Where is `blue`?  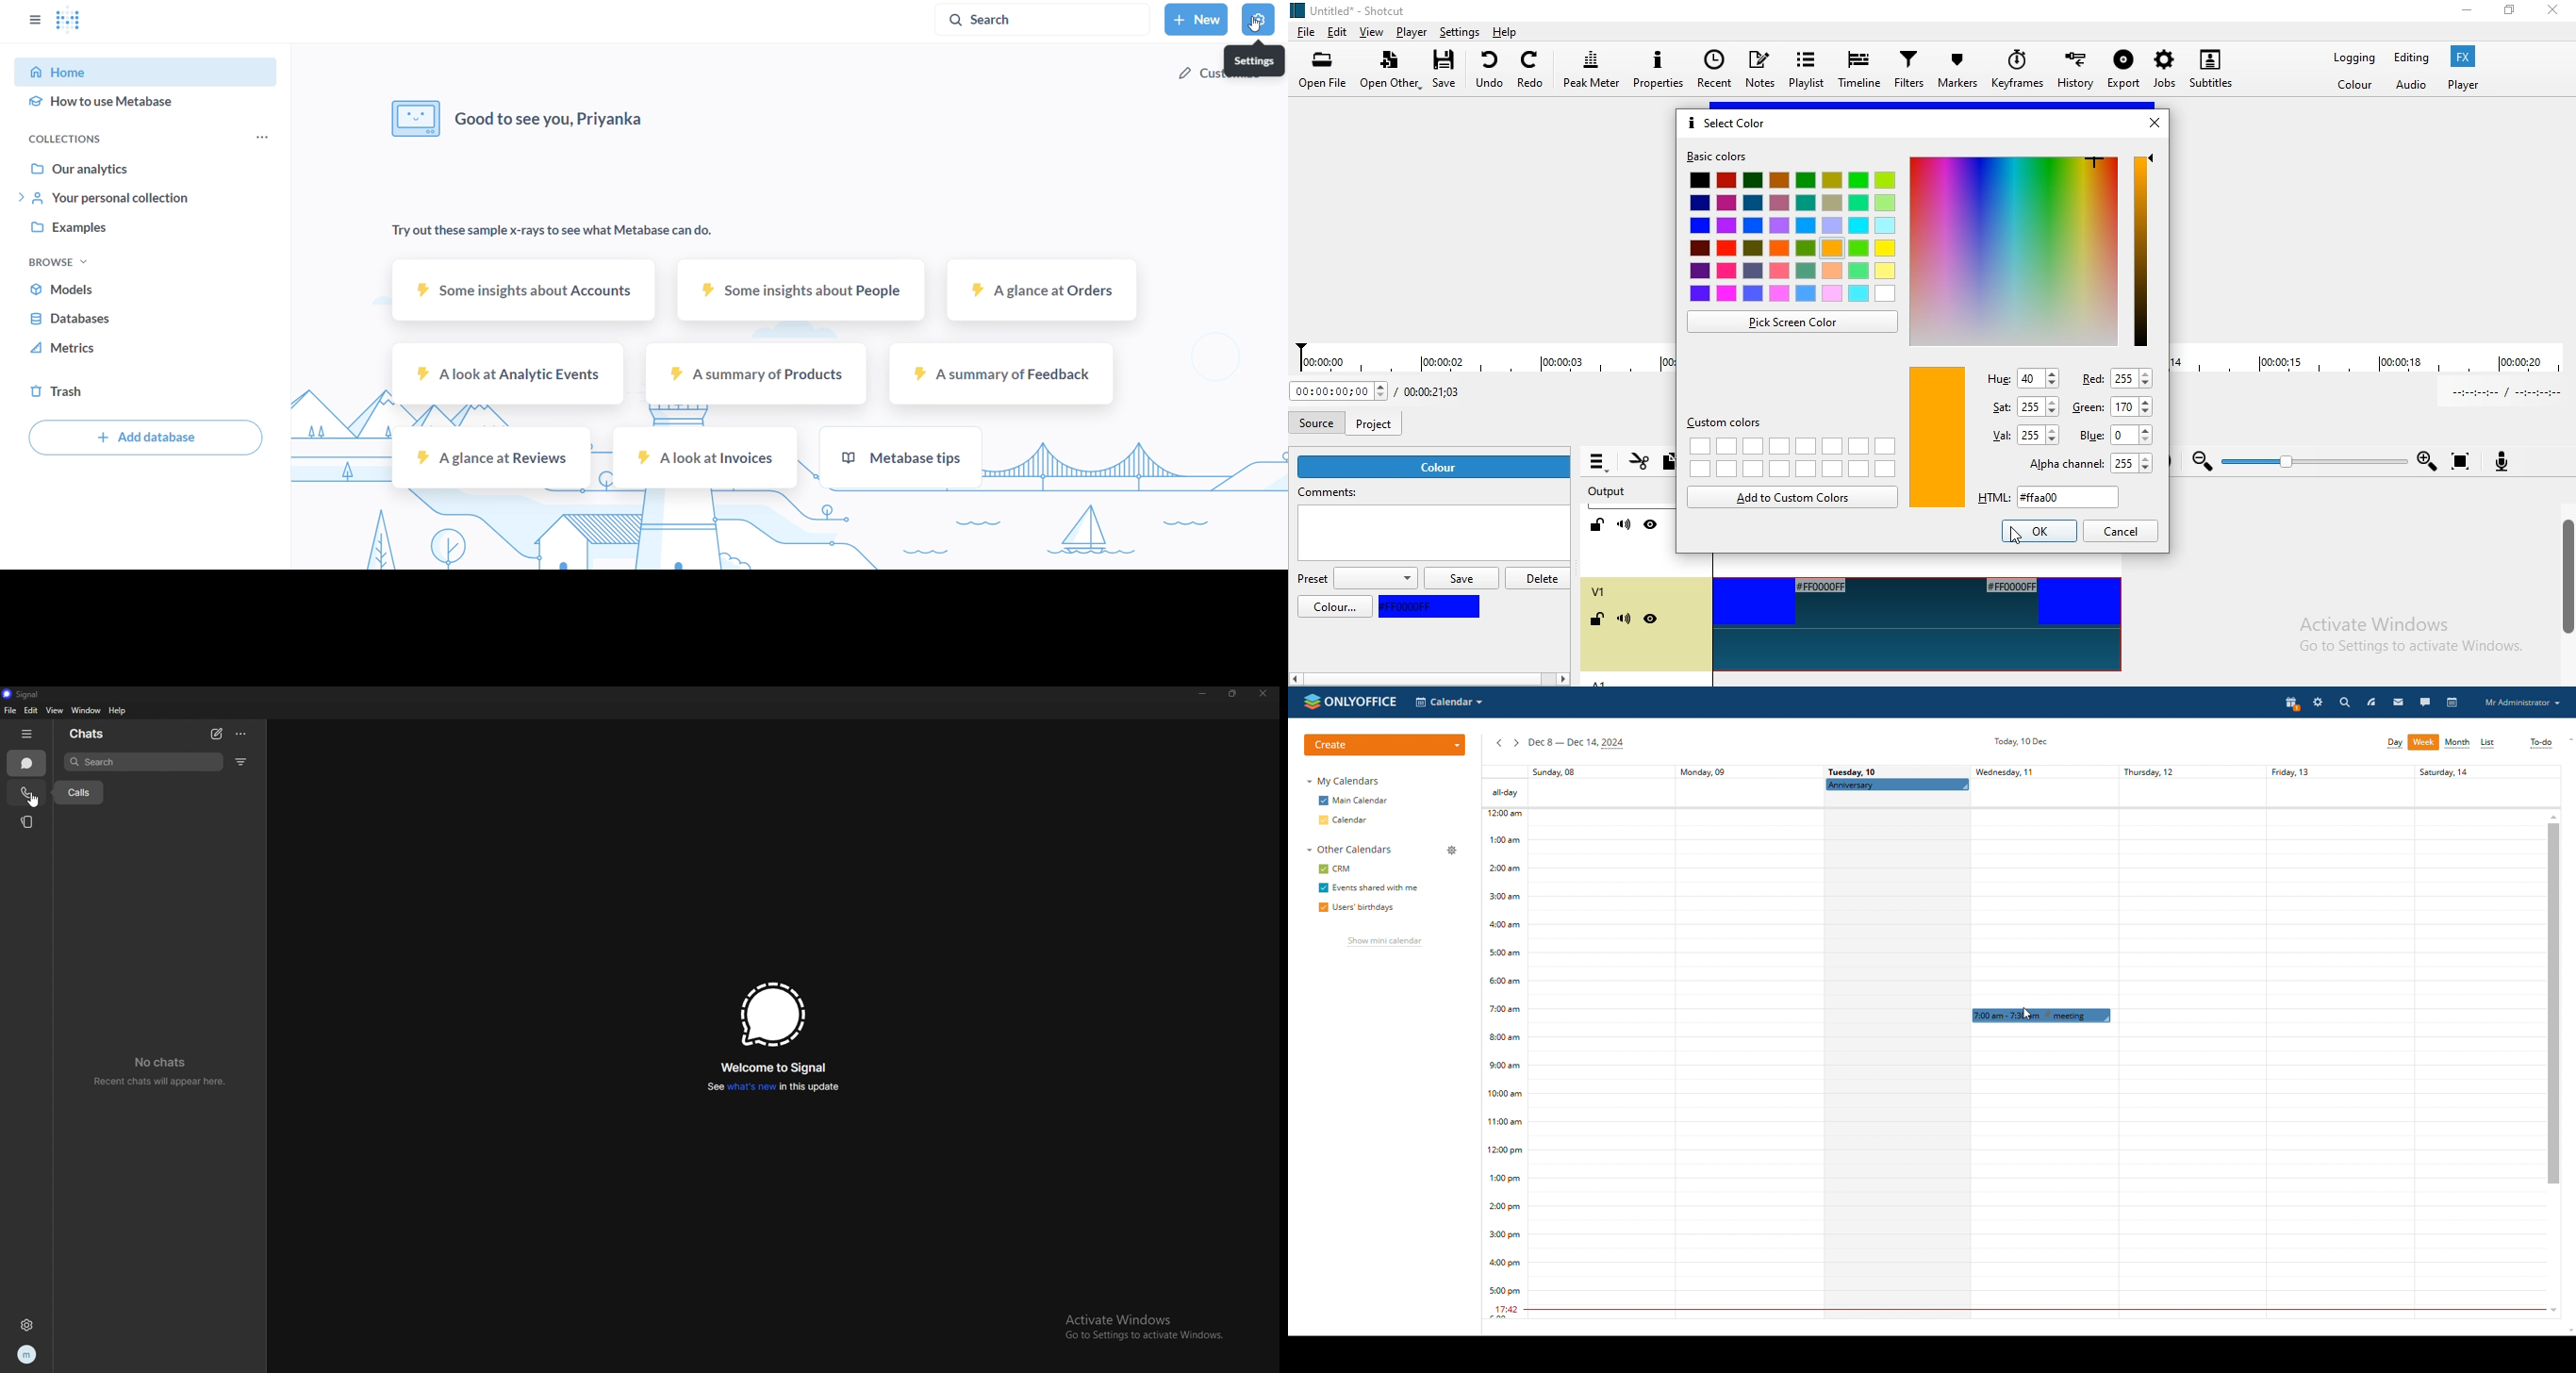
blue is located at coordinates (1433, 607).